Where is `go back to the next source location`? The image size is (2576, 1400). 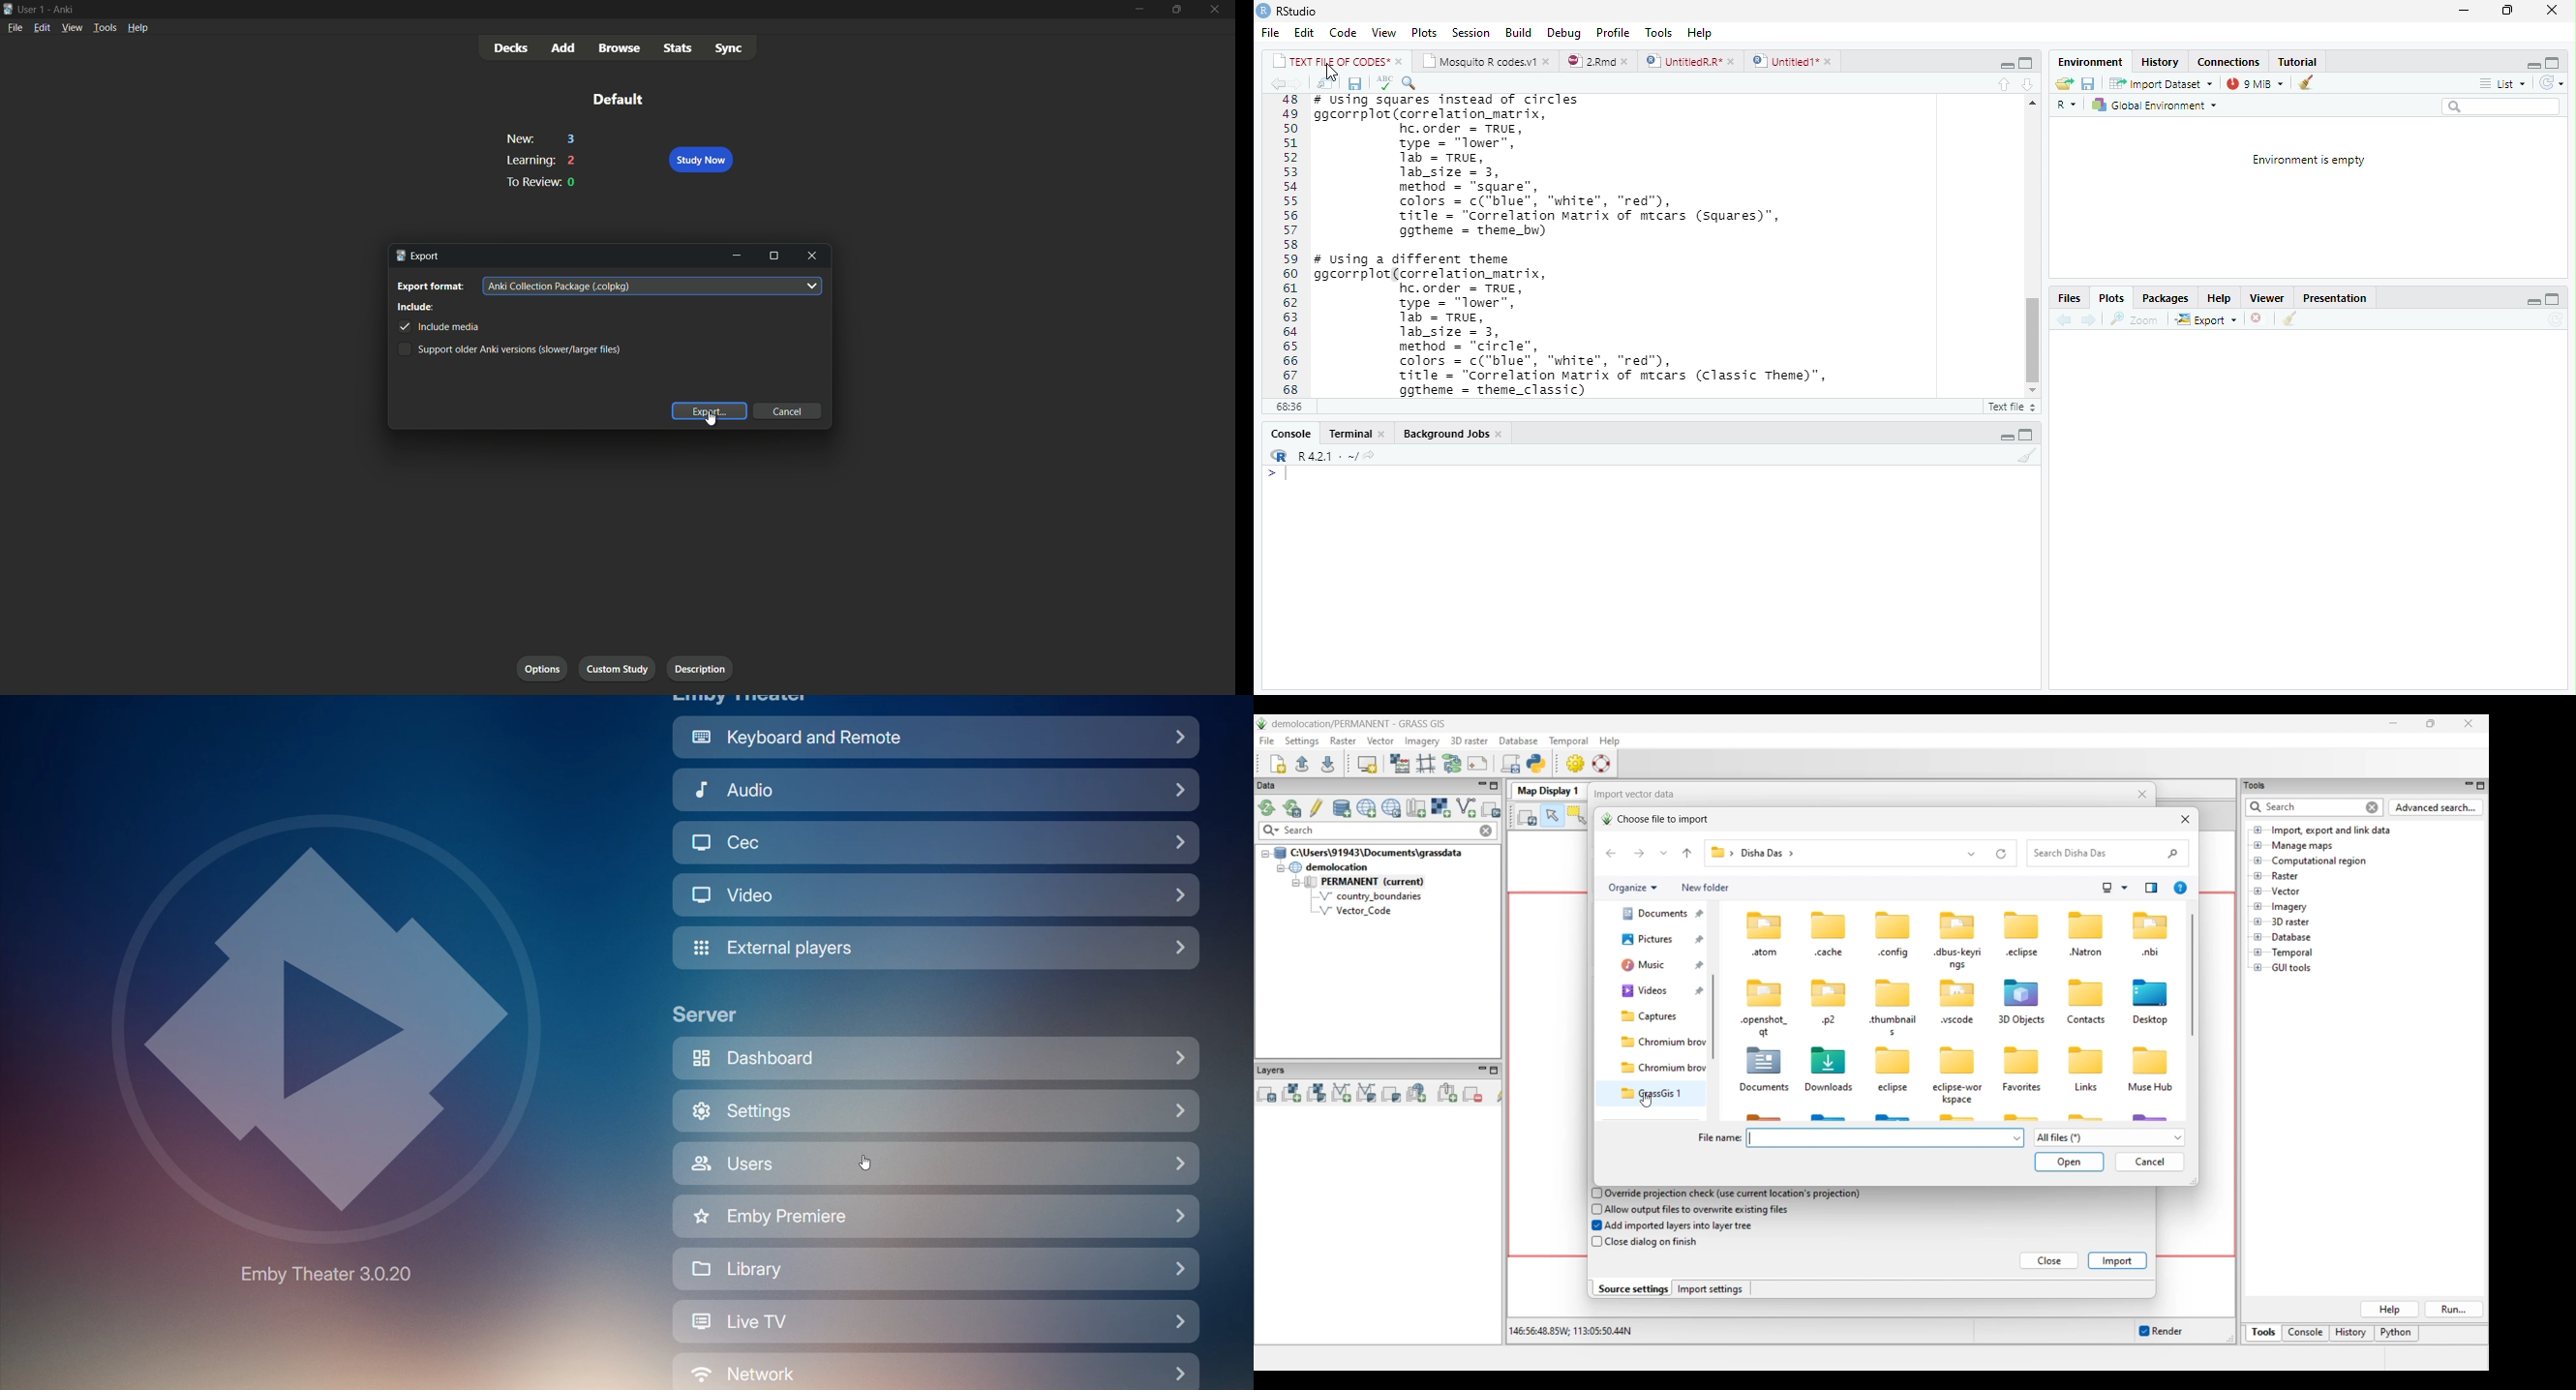 go back to the next source location is located at coordinates (1302, 84).